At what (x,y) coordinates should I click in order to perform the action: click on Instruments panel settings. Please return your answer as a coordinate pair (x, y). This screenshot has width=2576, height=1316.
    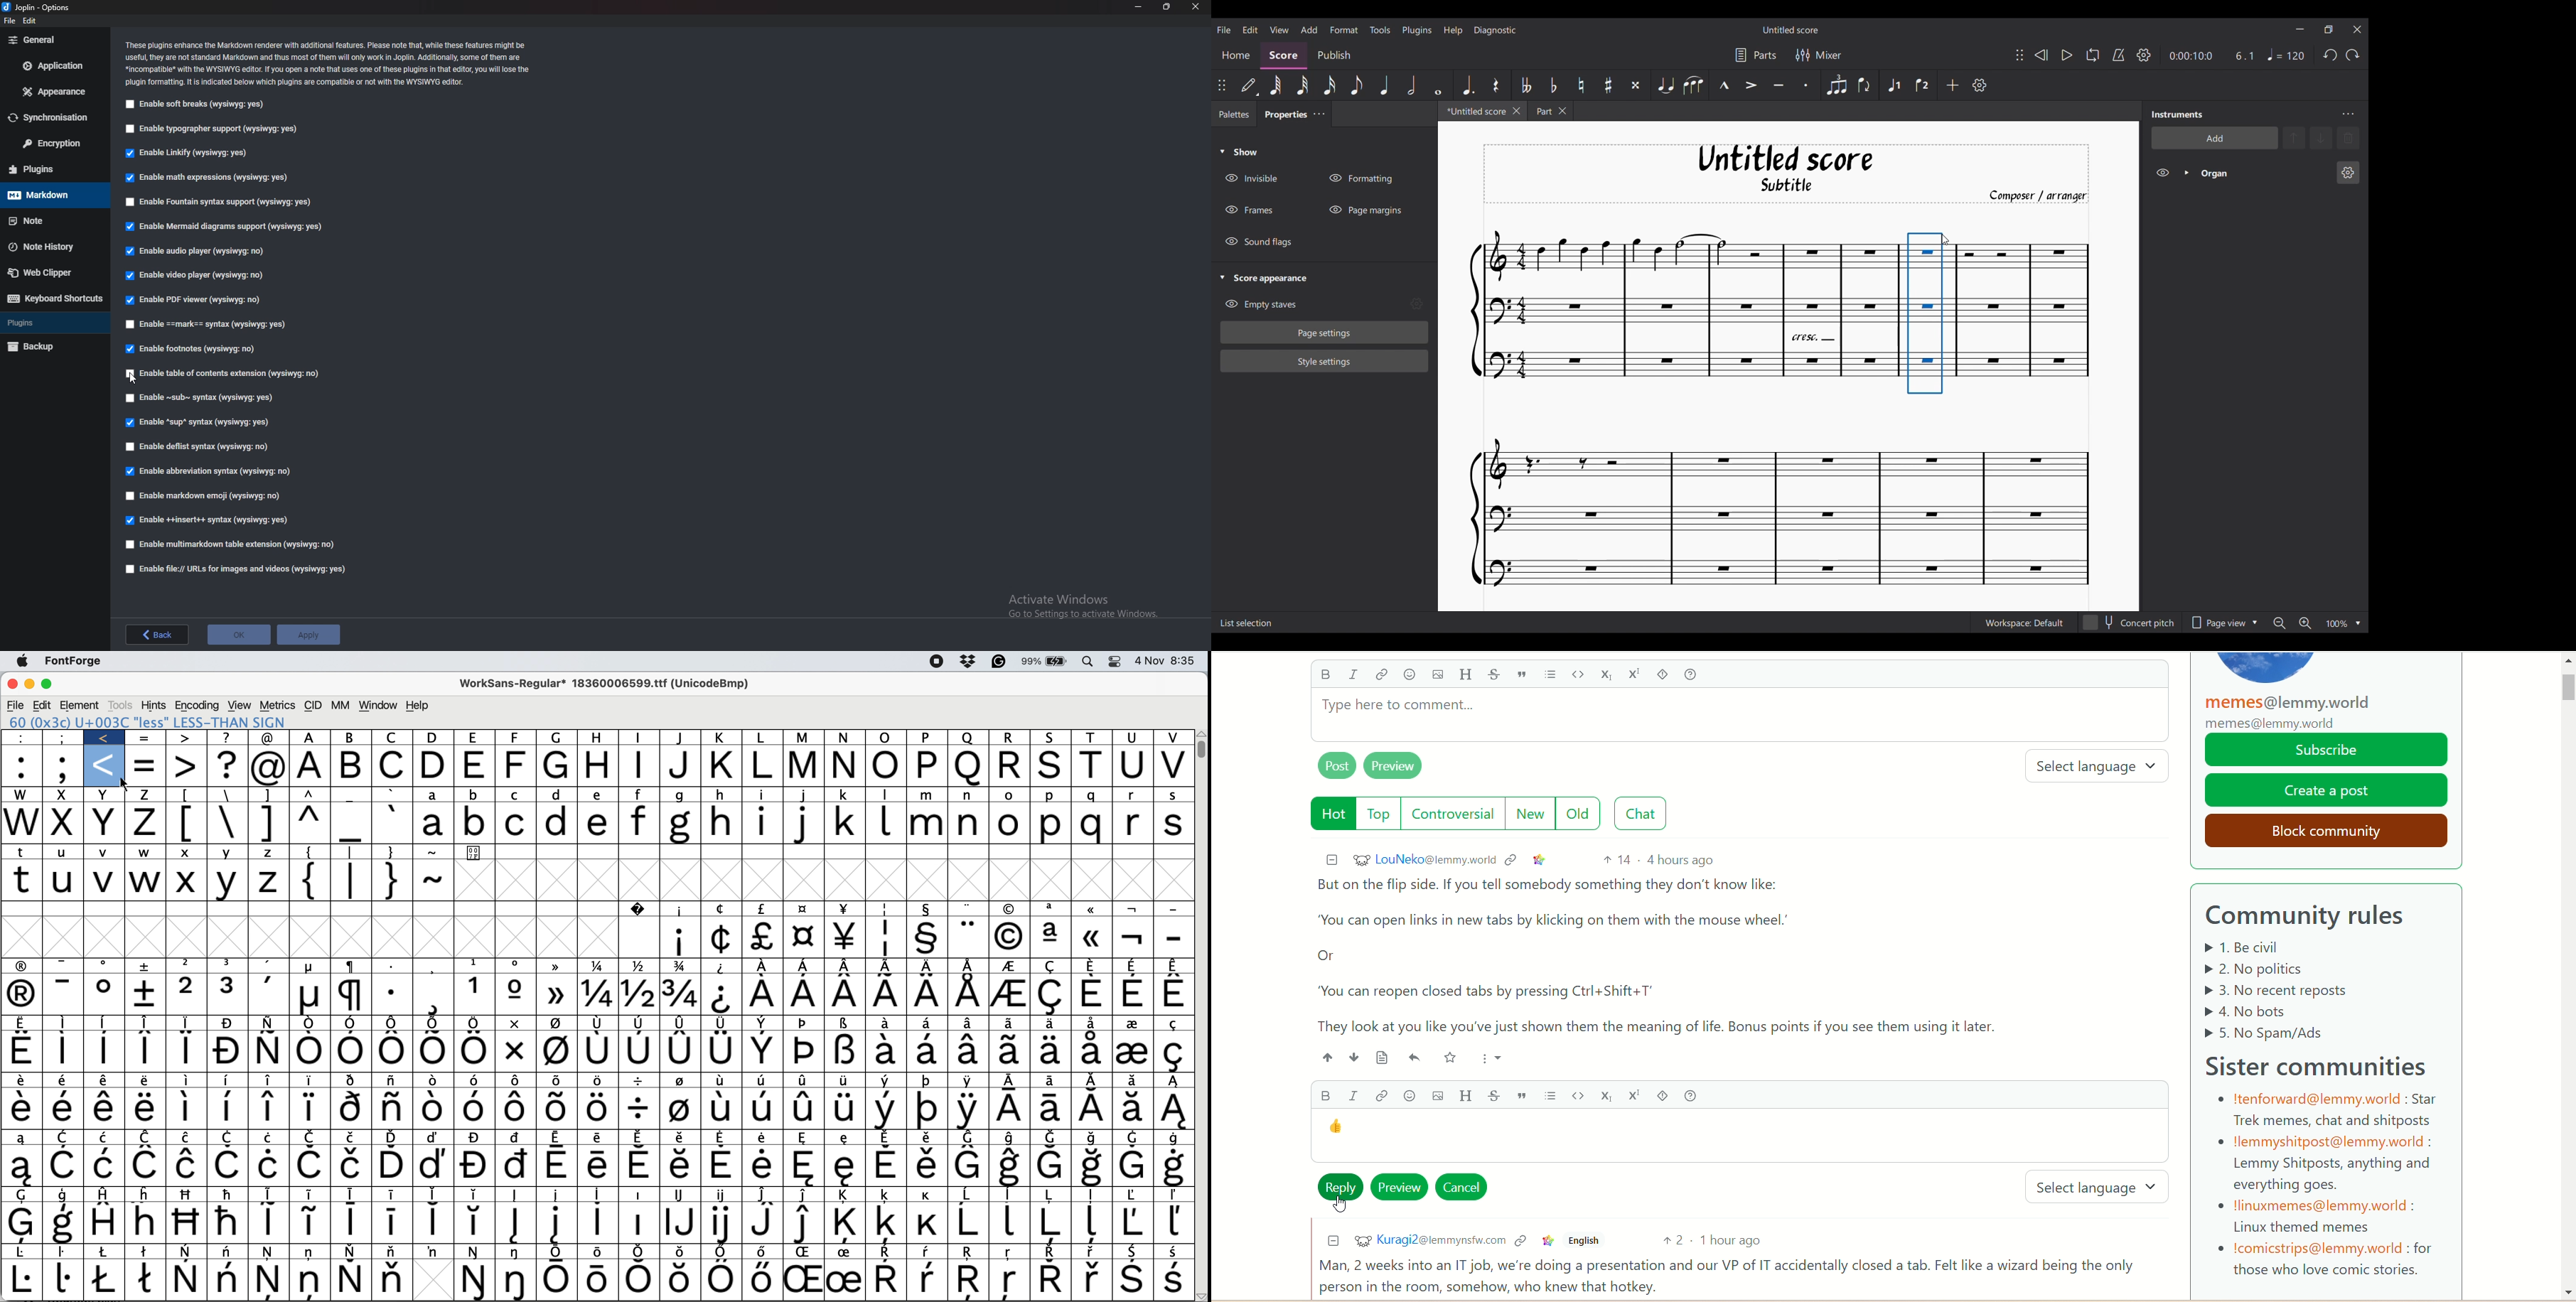
    Looking at the image, I should click on (2348, 114).